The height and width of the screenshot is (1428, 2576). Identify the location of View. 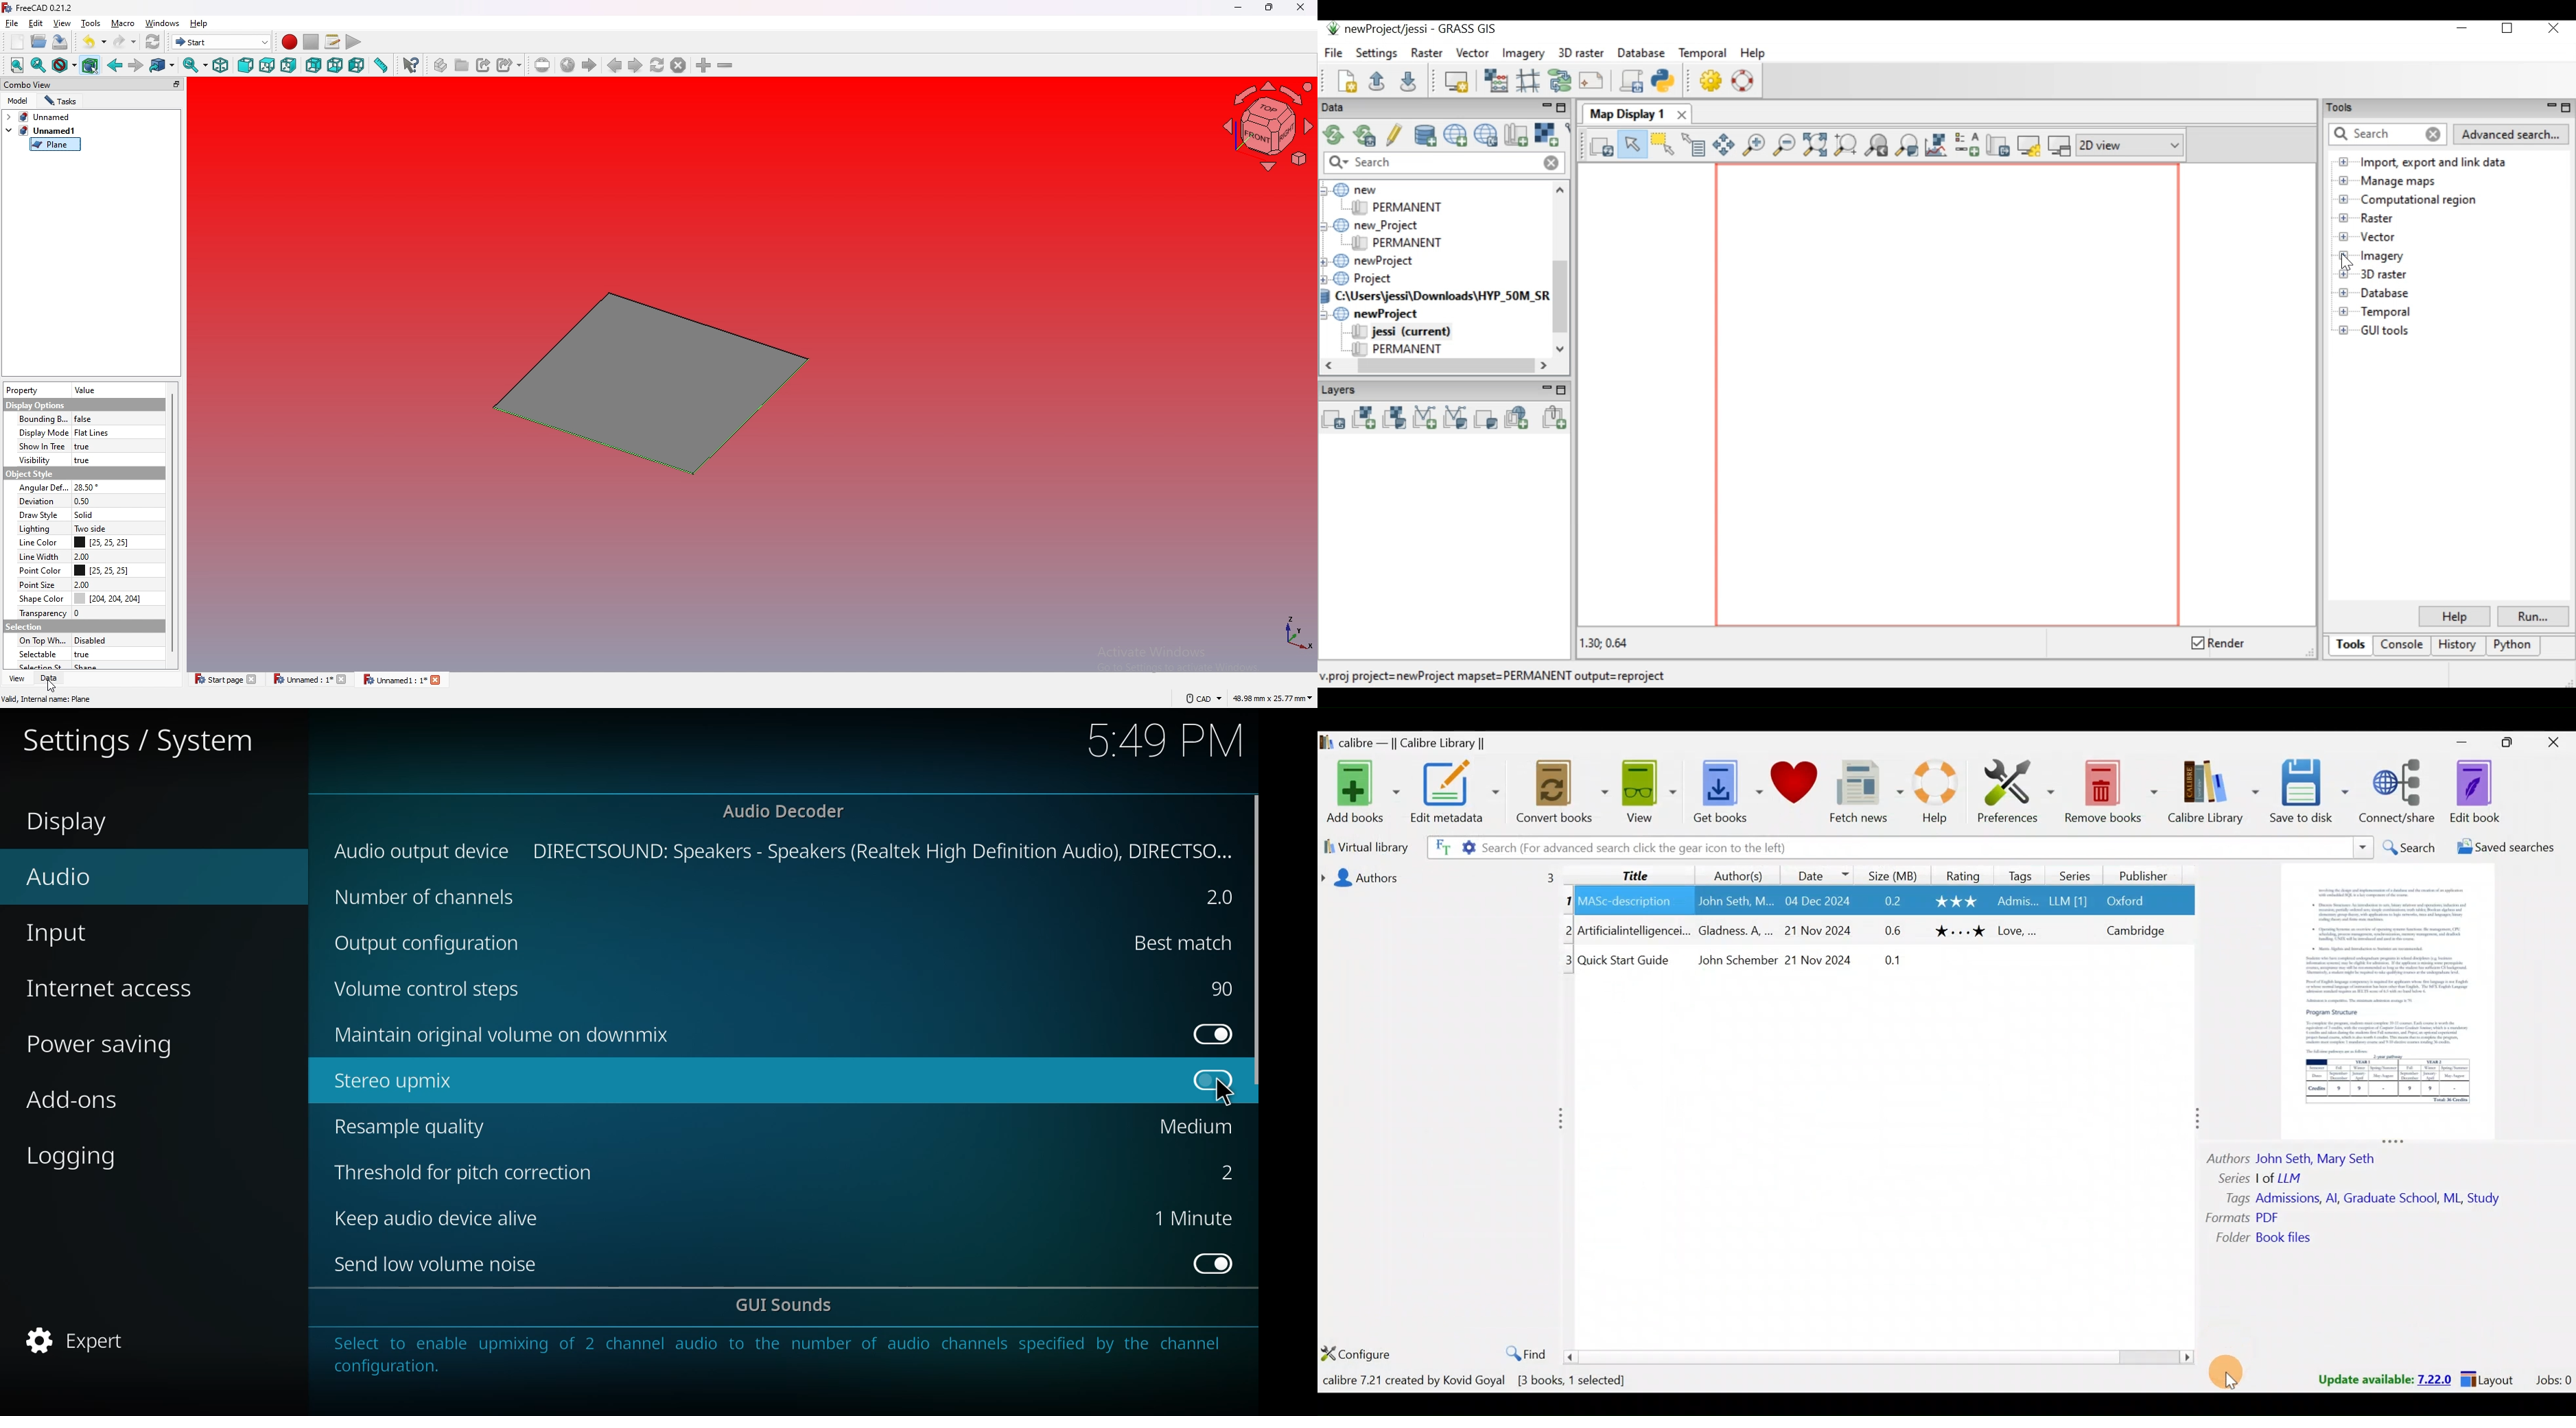
(1649, 792).